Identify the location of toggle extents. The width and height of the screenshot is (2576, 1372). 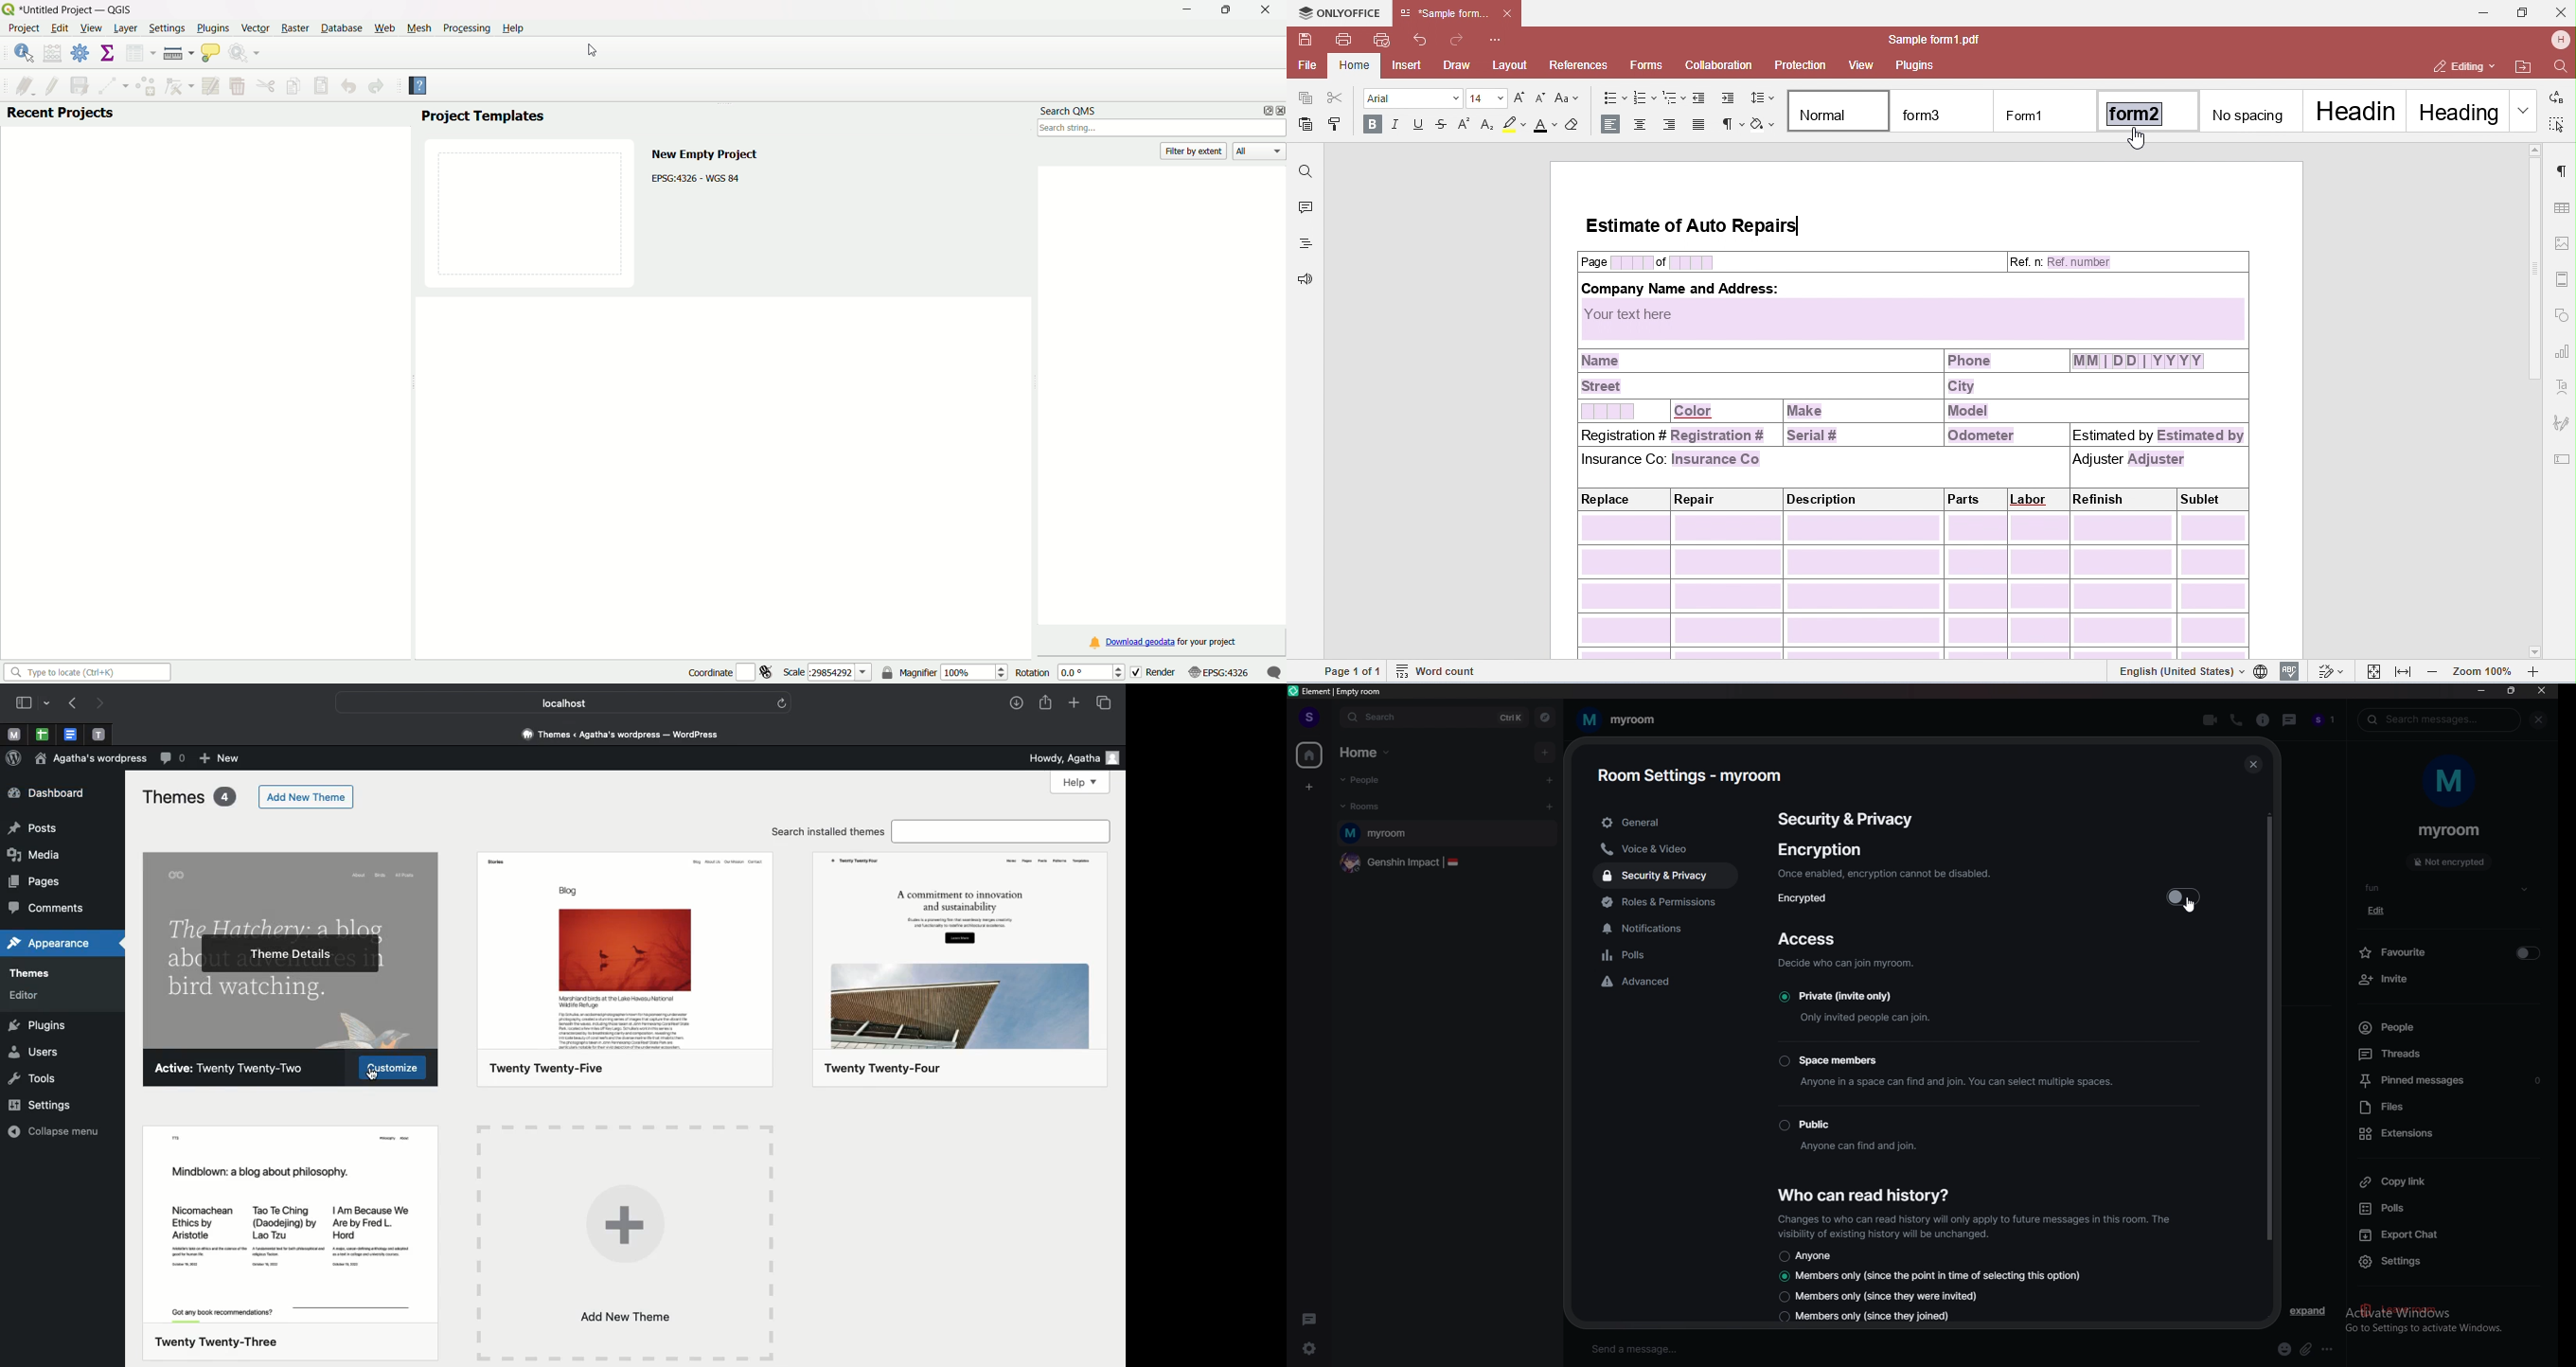
(769, 671).